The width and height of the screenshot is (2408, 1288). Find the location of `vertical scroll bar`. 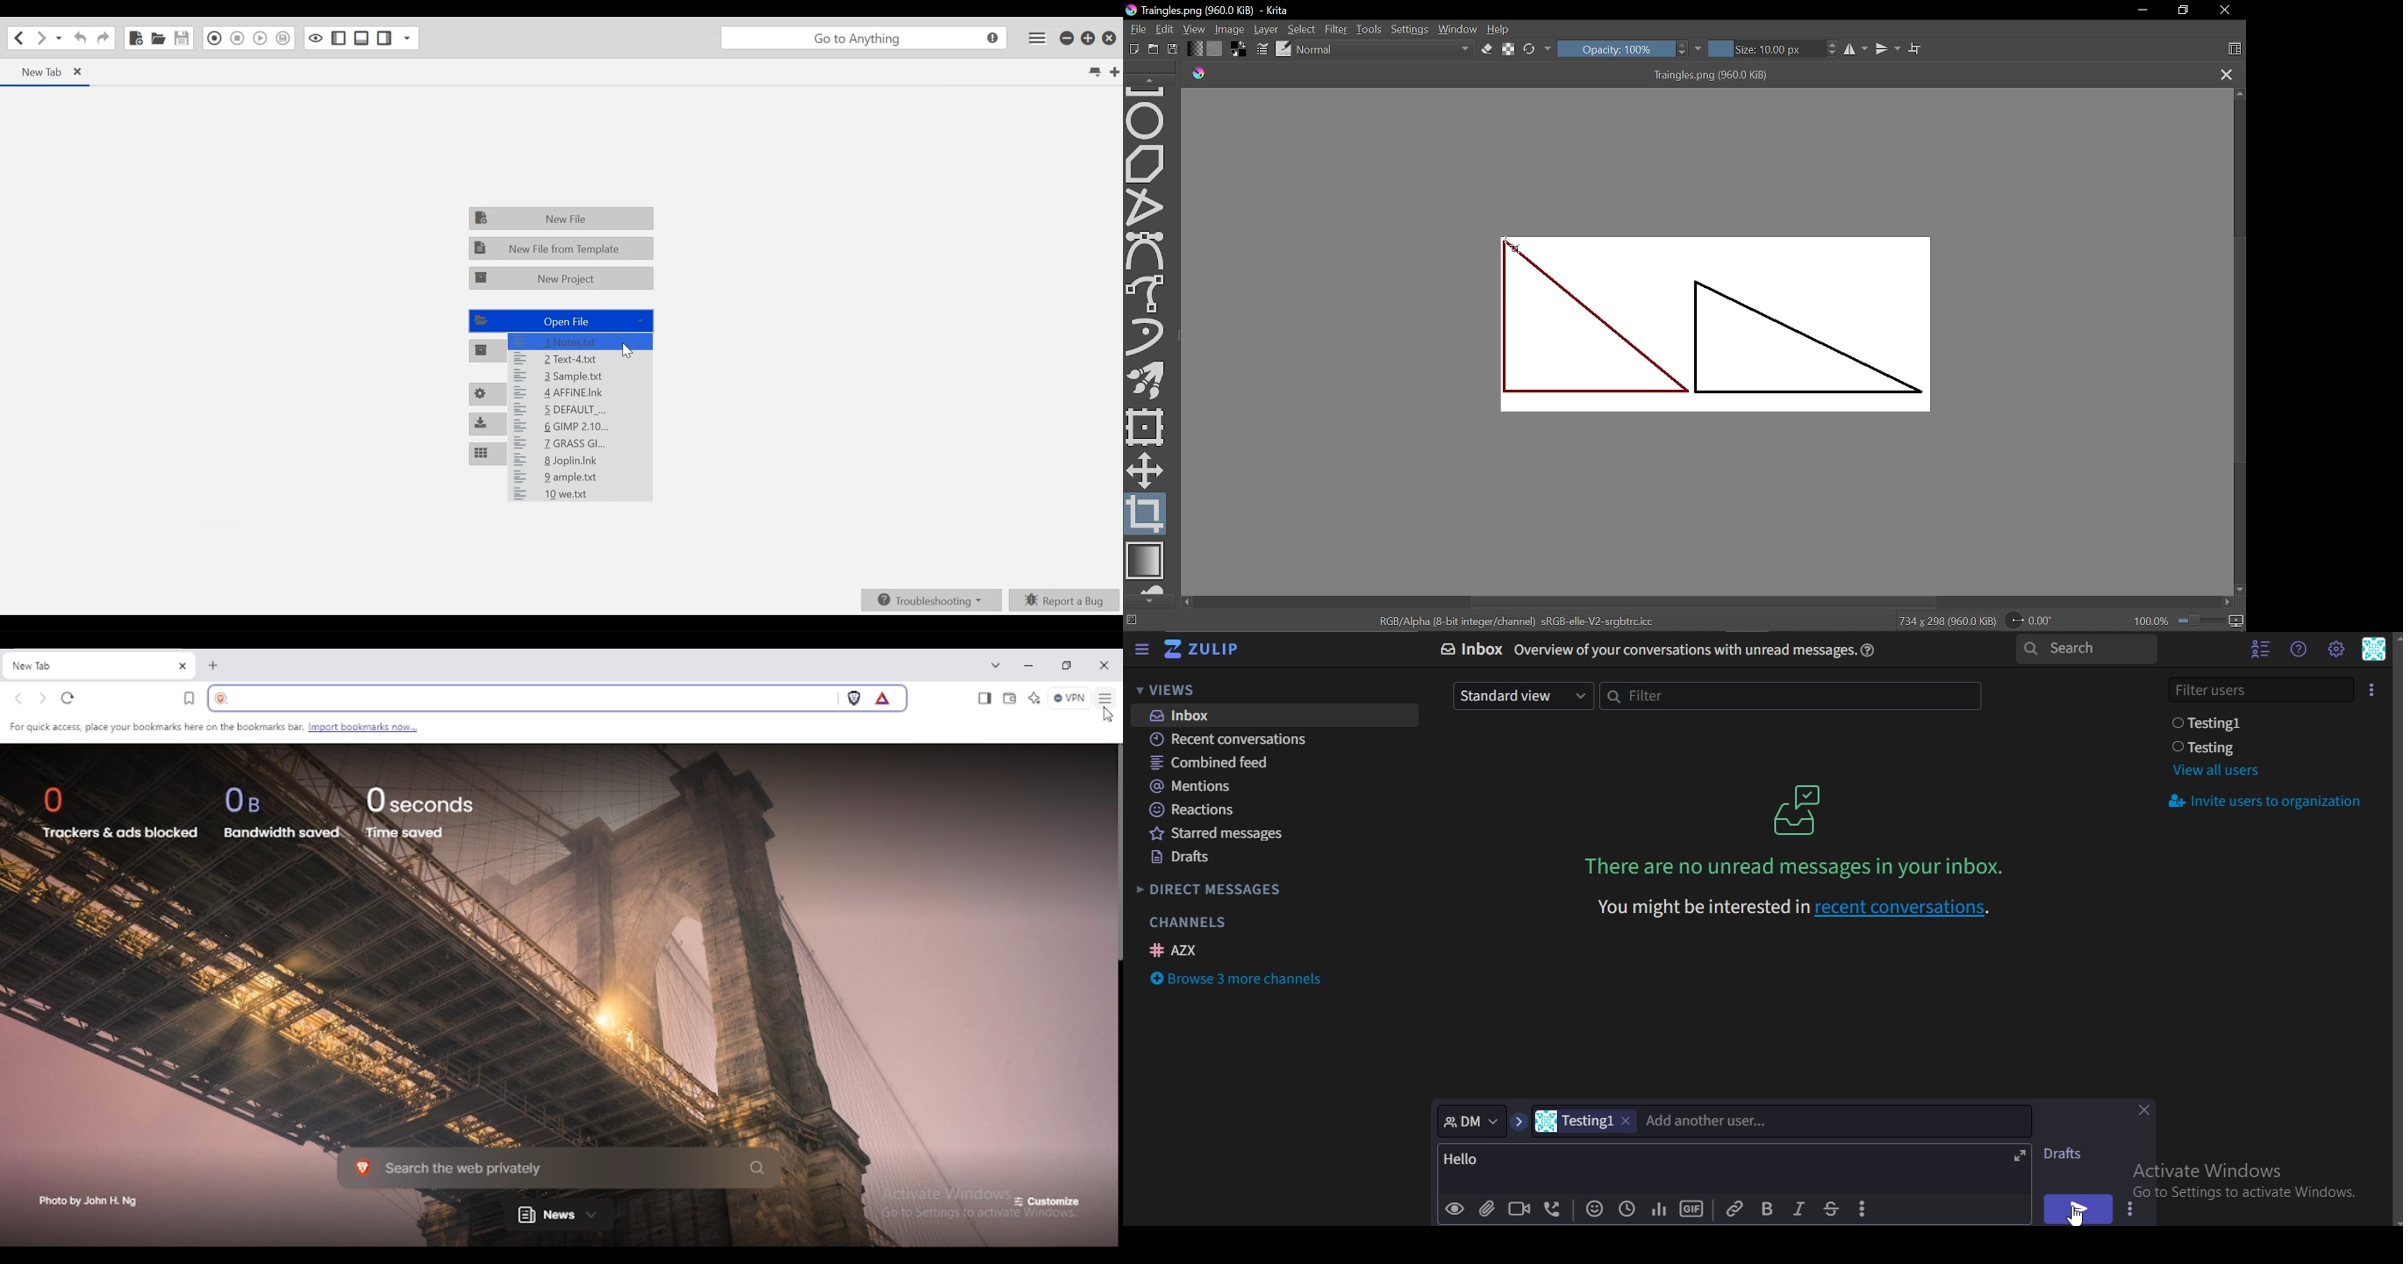

vertical scroll bar is located at coordinates (1116, 852).